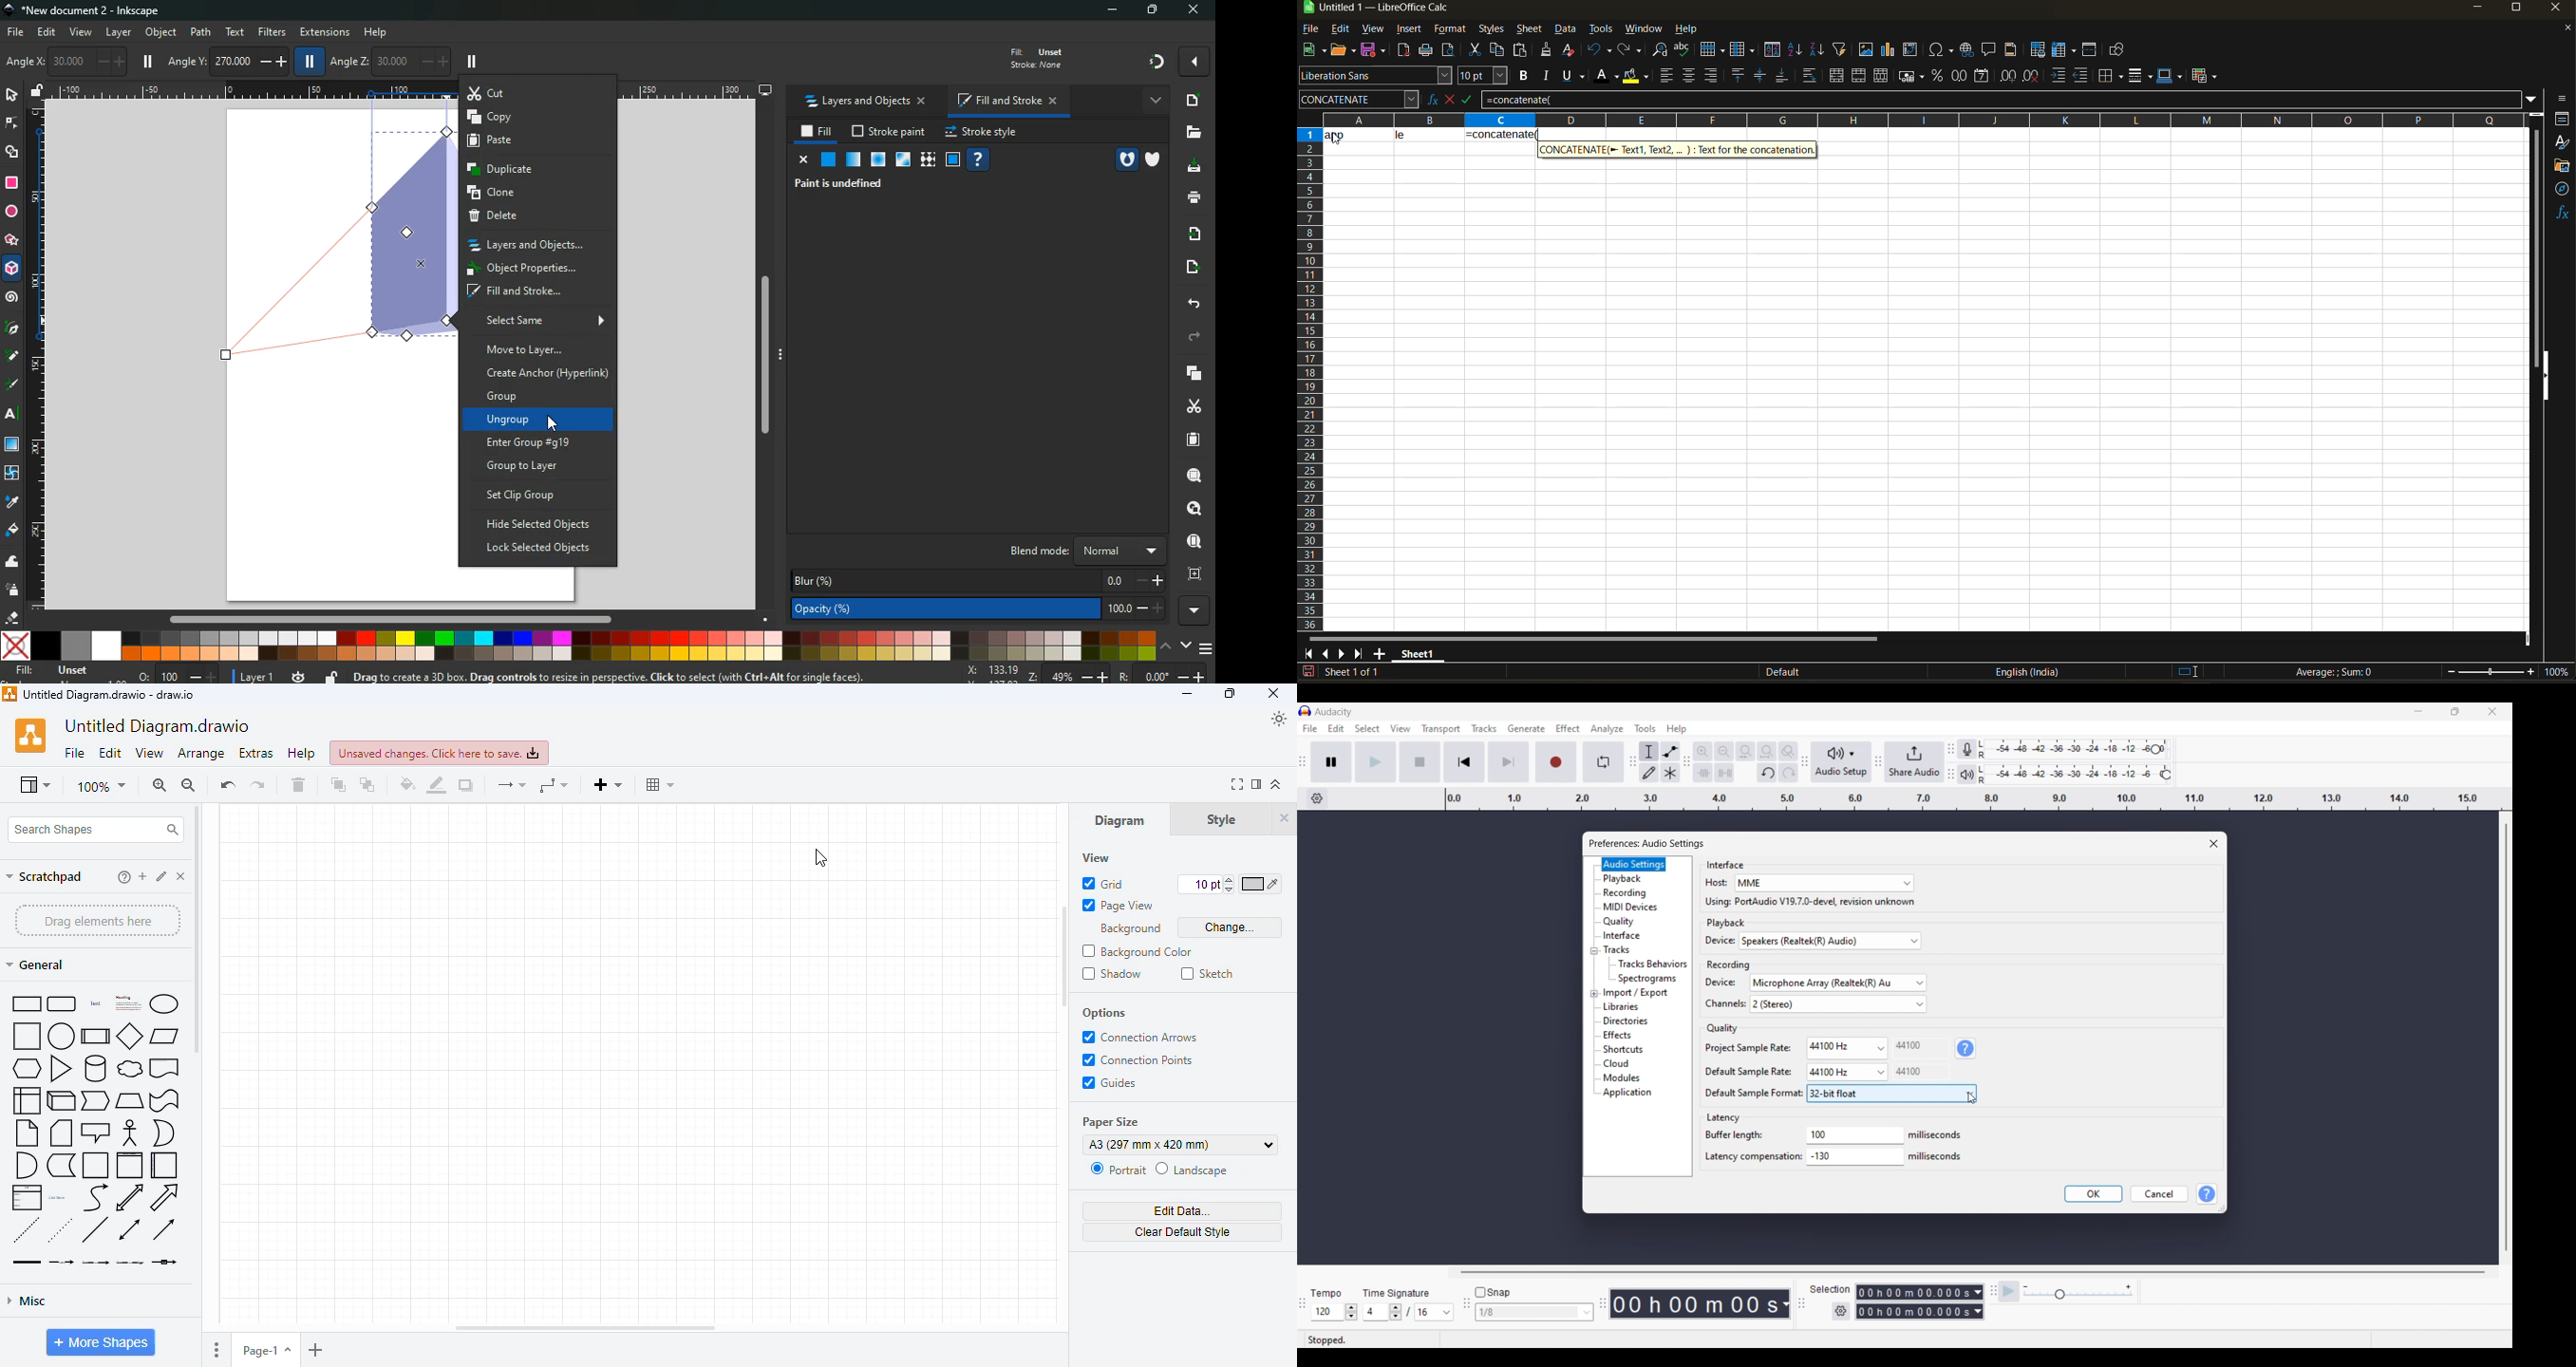 Image resolution: width=2576 pixels, height=1372 pixels. Describe the element at coordinates (538, 350) in the screenshot. I see `move to layer` at that location.